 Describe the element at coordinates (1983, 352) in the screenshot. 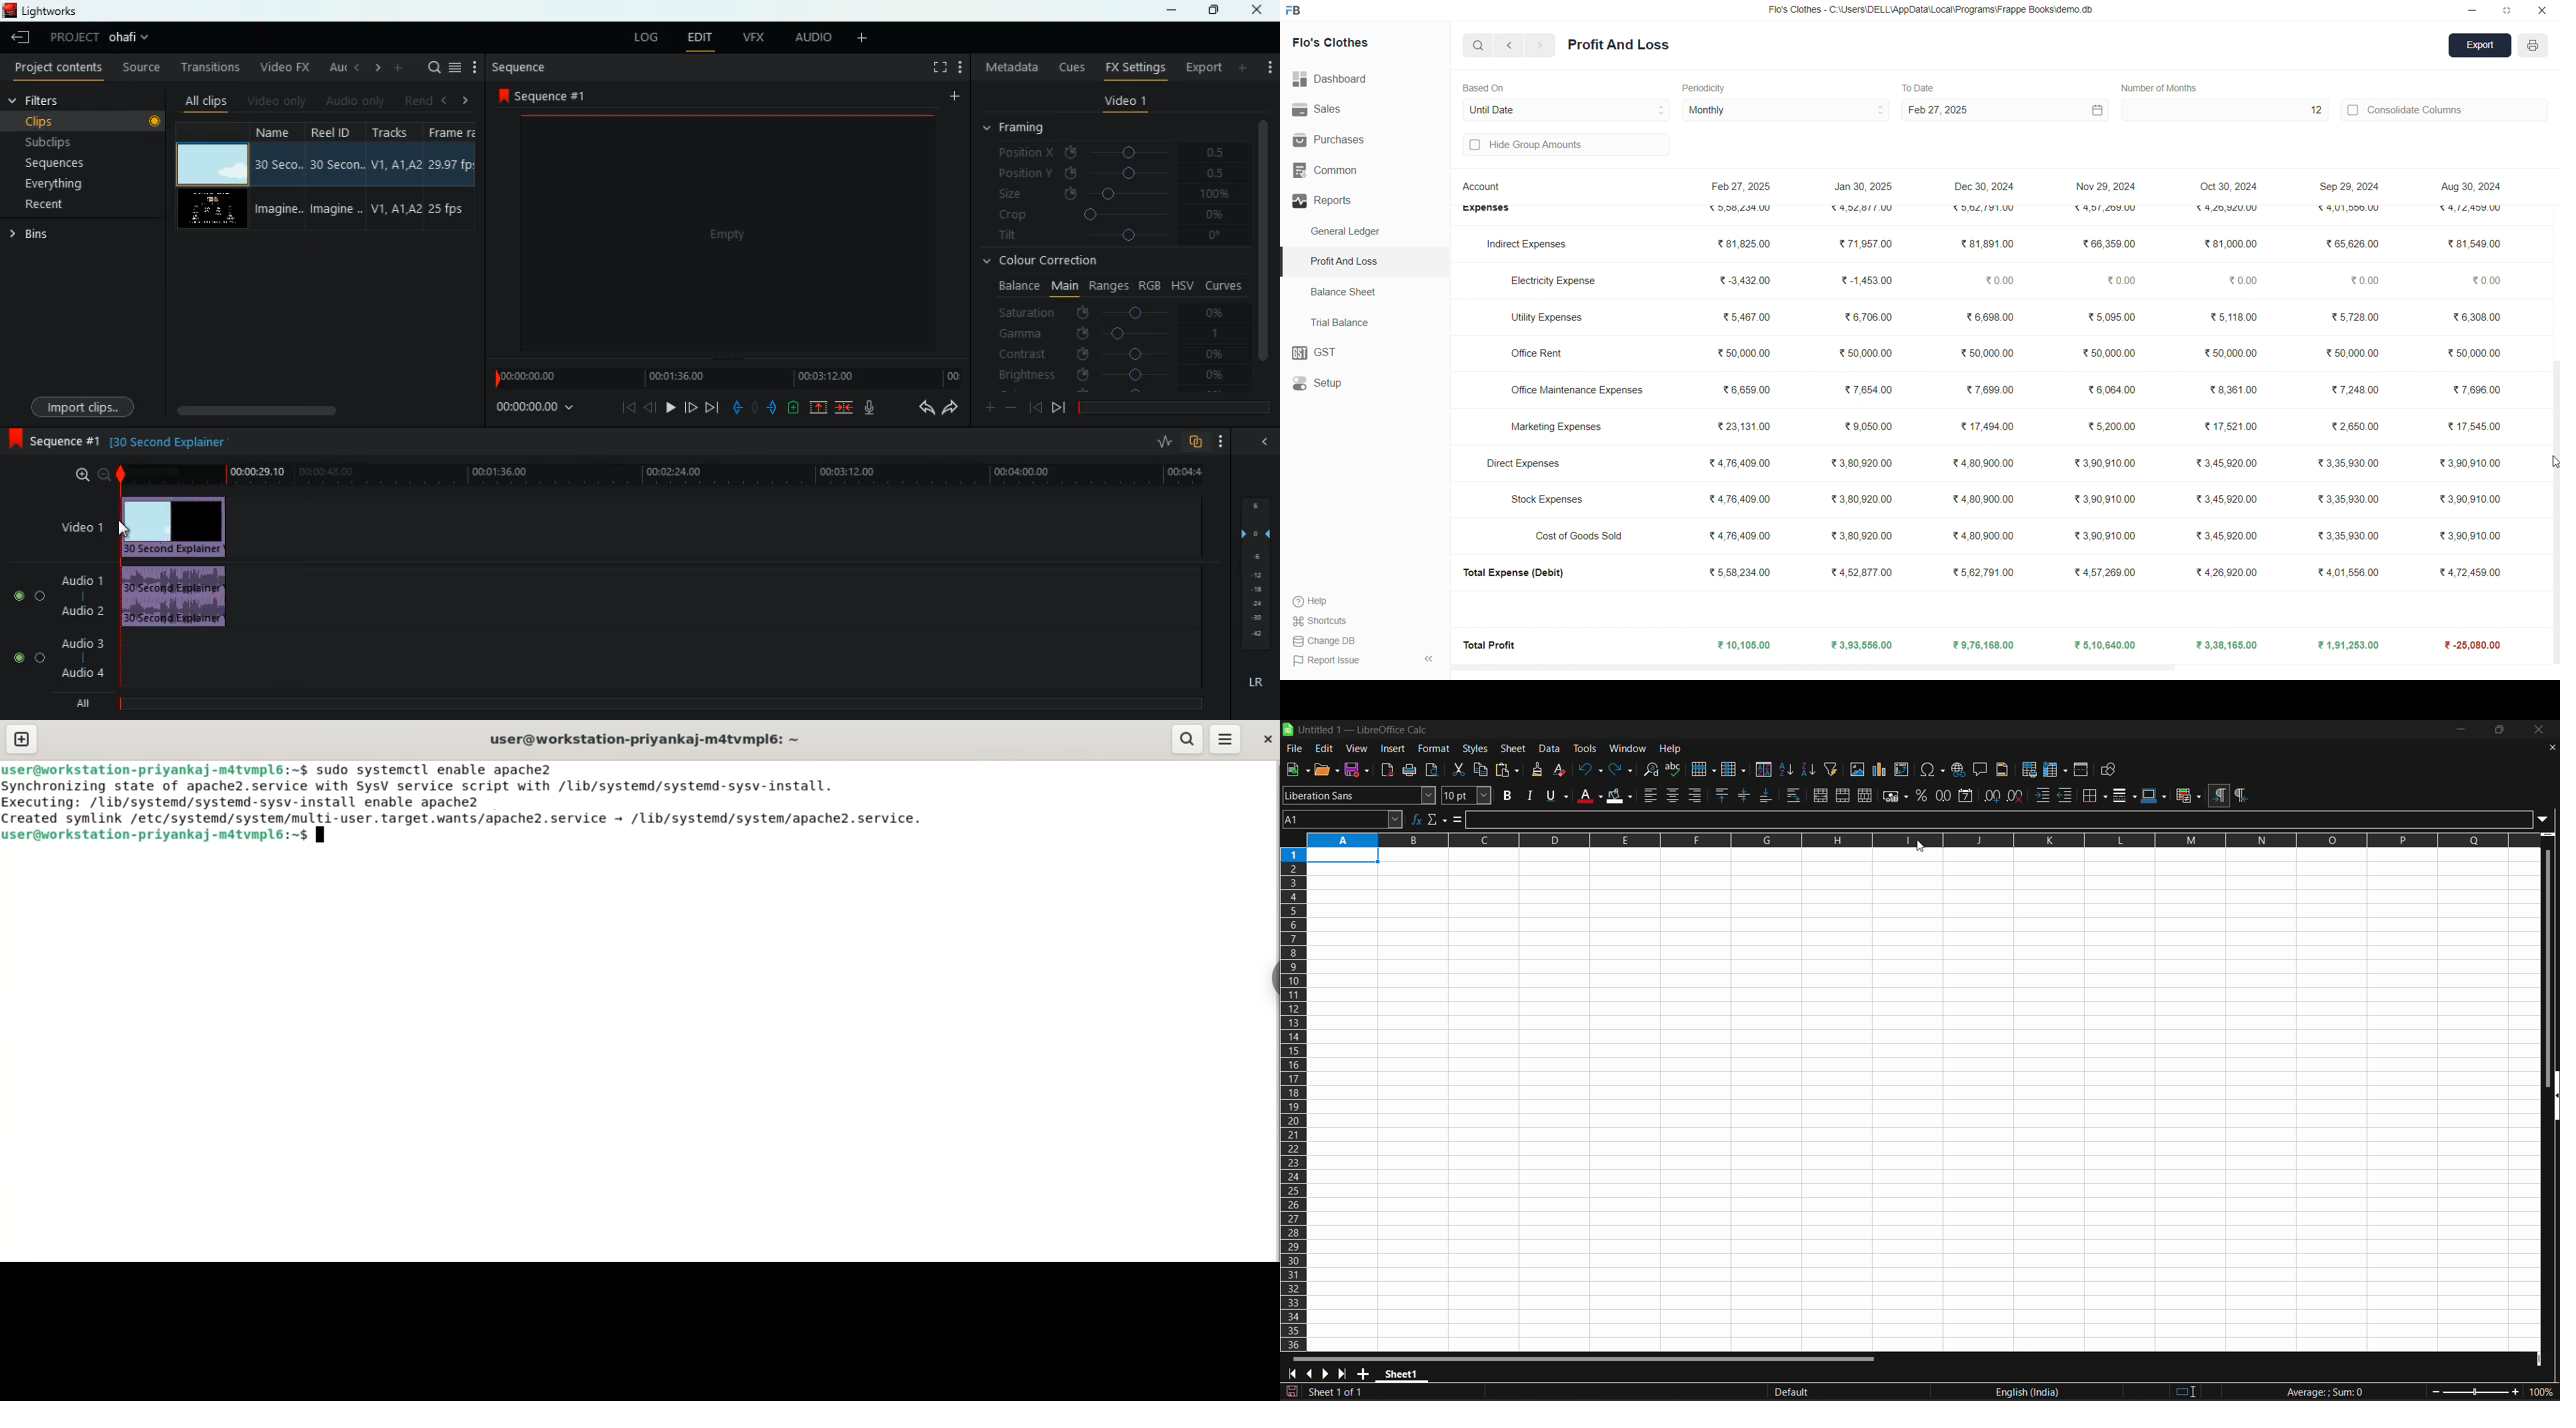

I see `₹50,000.00` at that location.